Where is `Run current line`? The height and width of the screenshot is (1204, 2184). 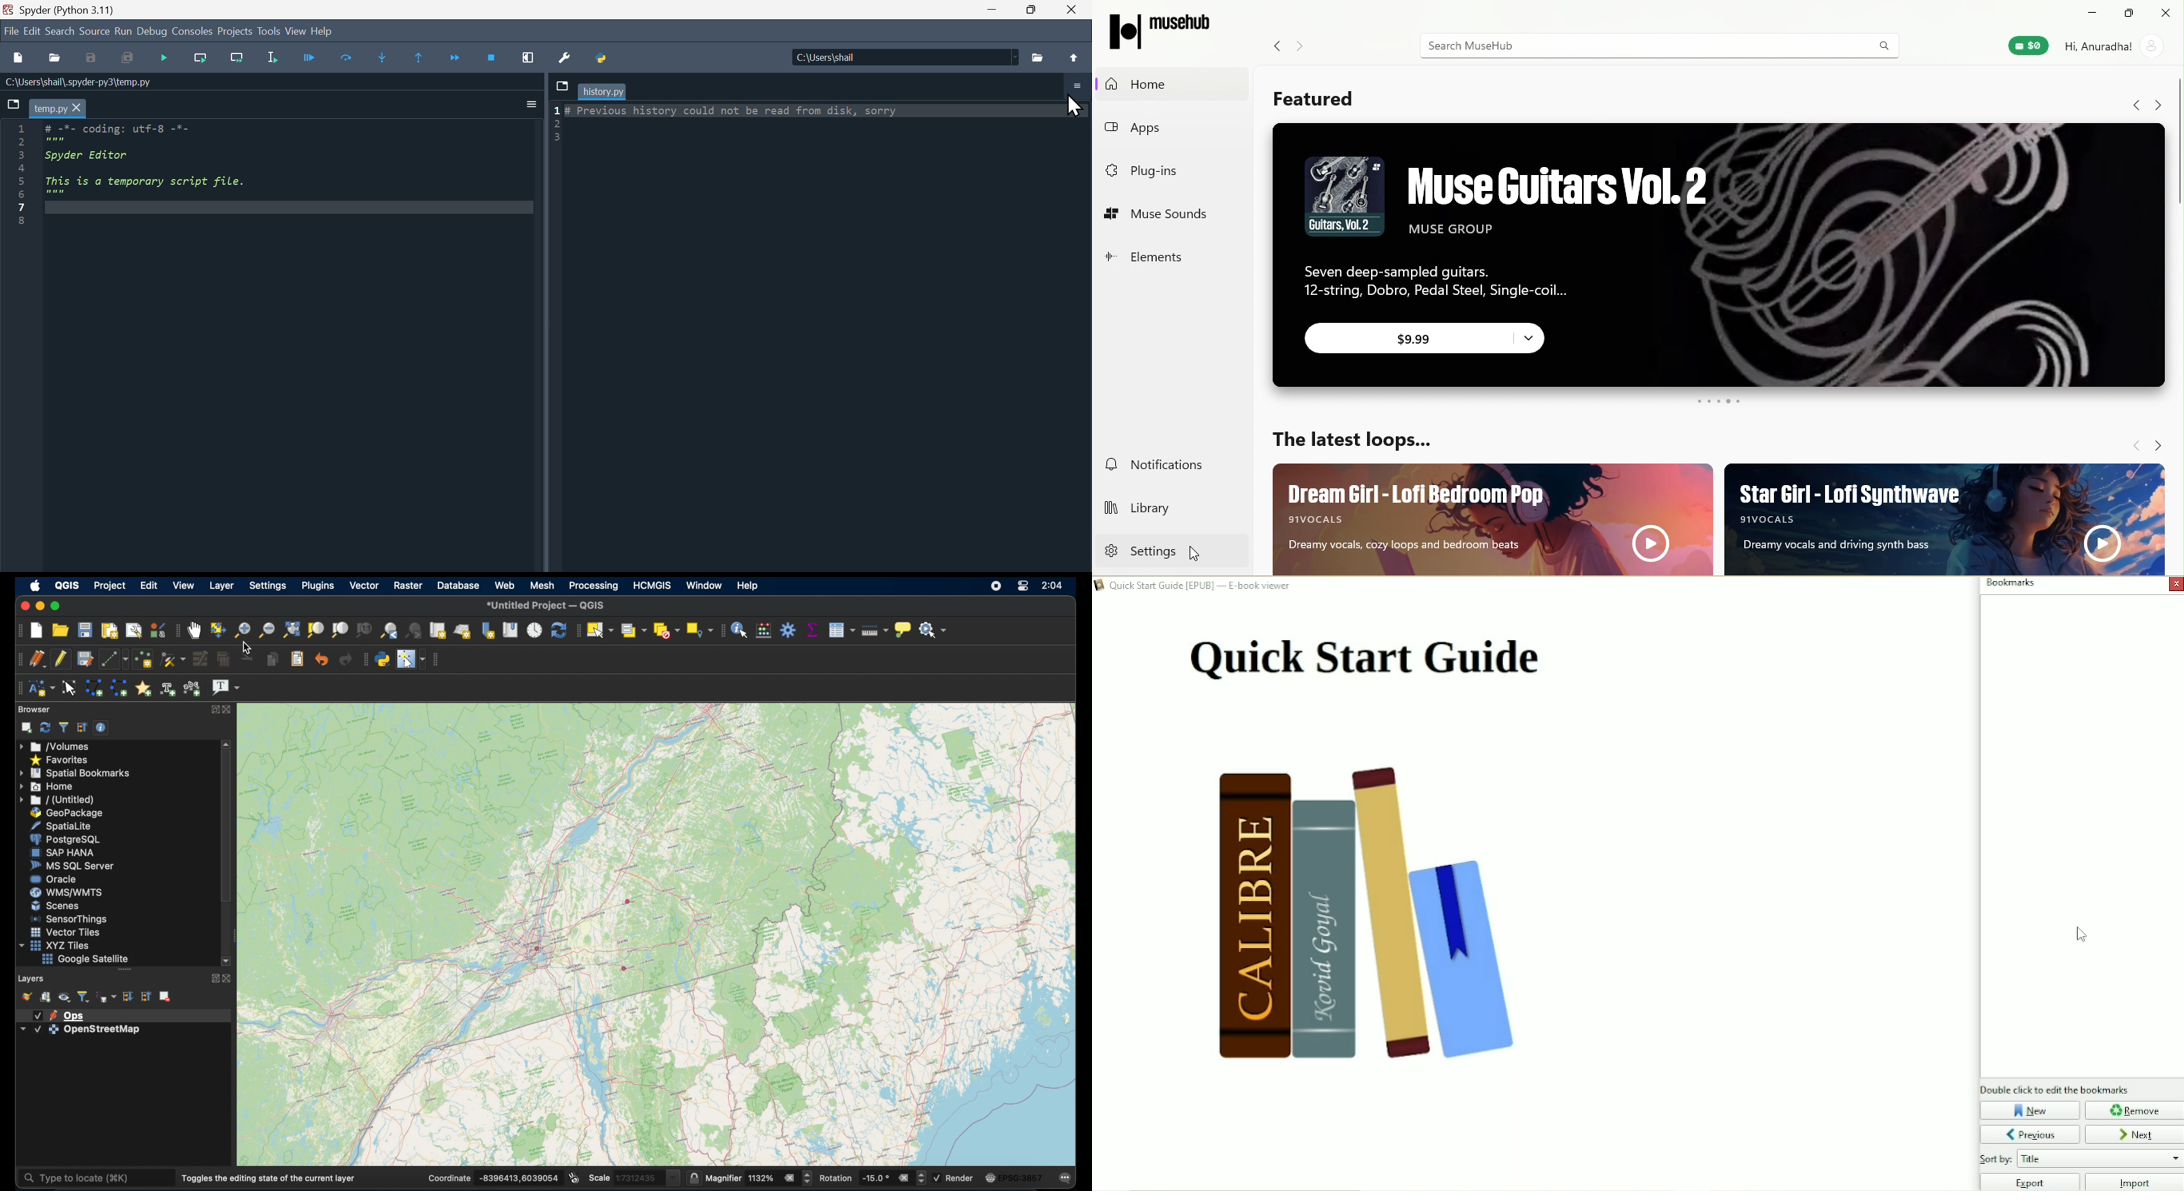 Run current line is located at coordinates (201, 59).